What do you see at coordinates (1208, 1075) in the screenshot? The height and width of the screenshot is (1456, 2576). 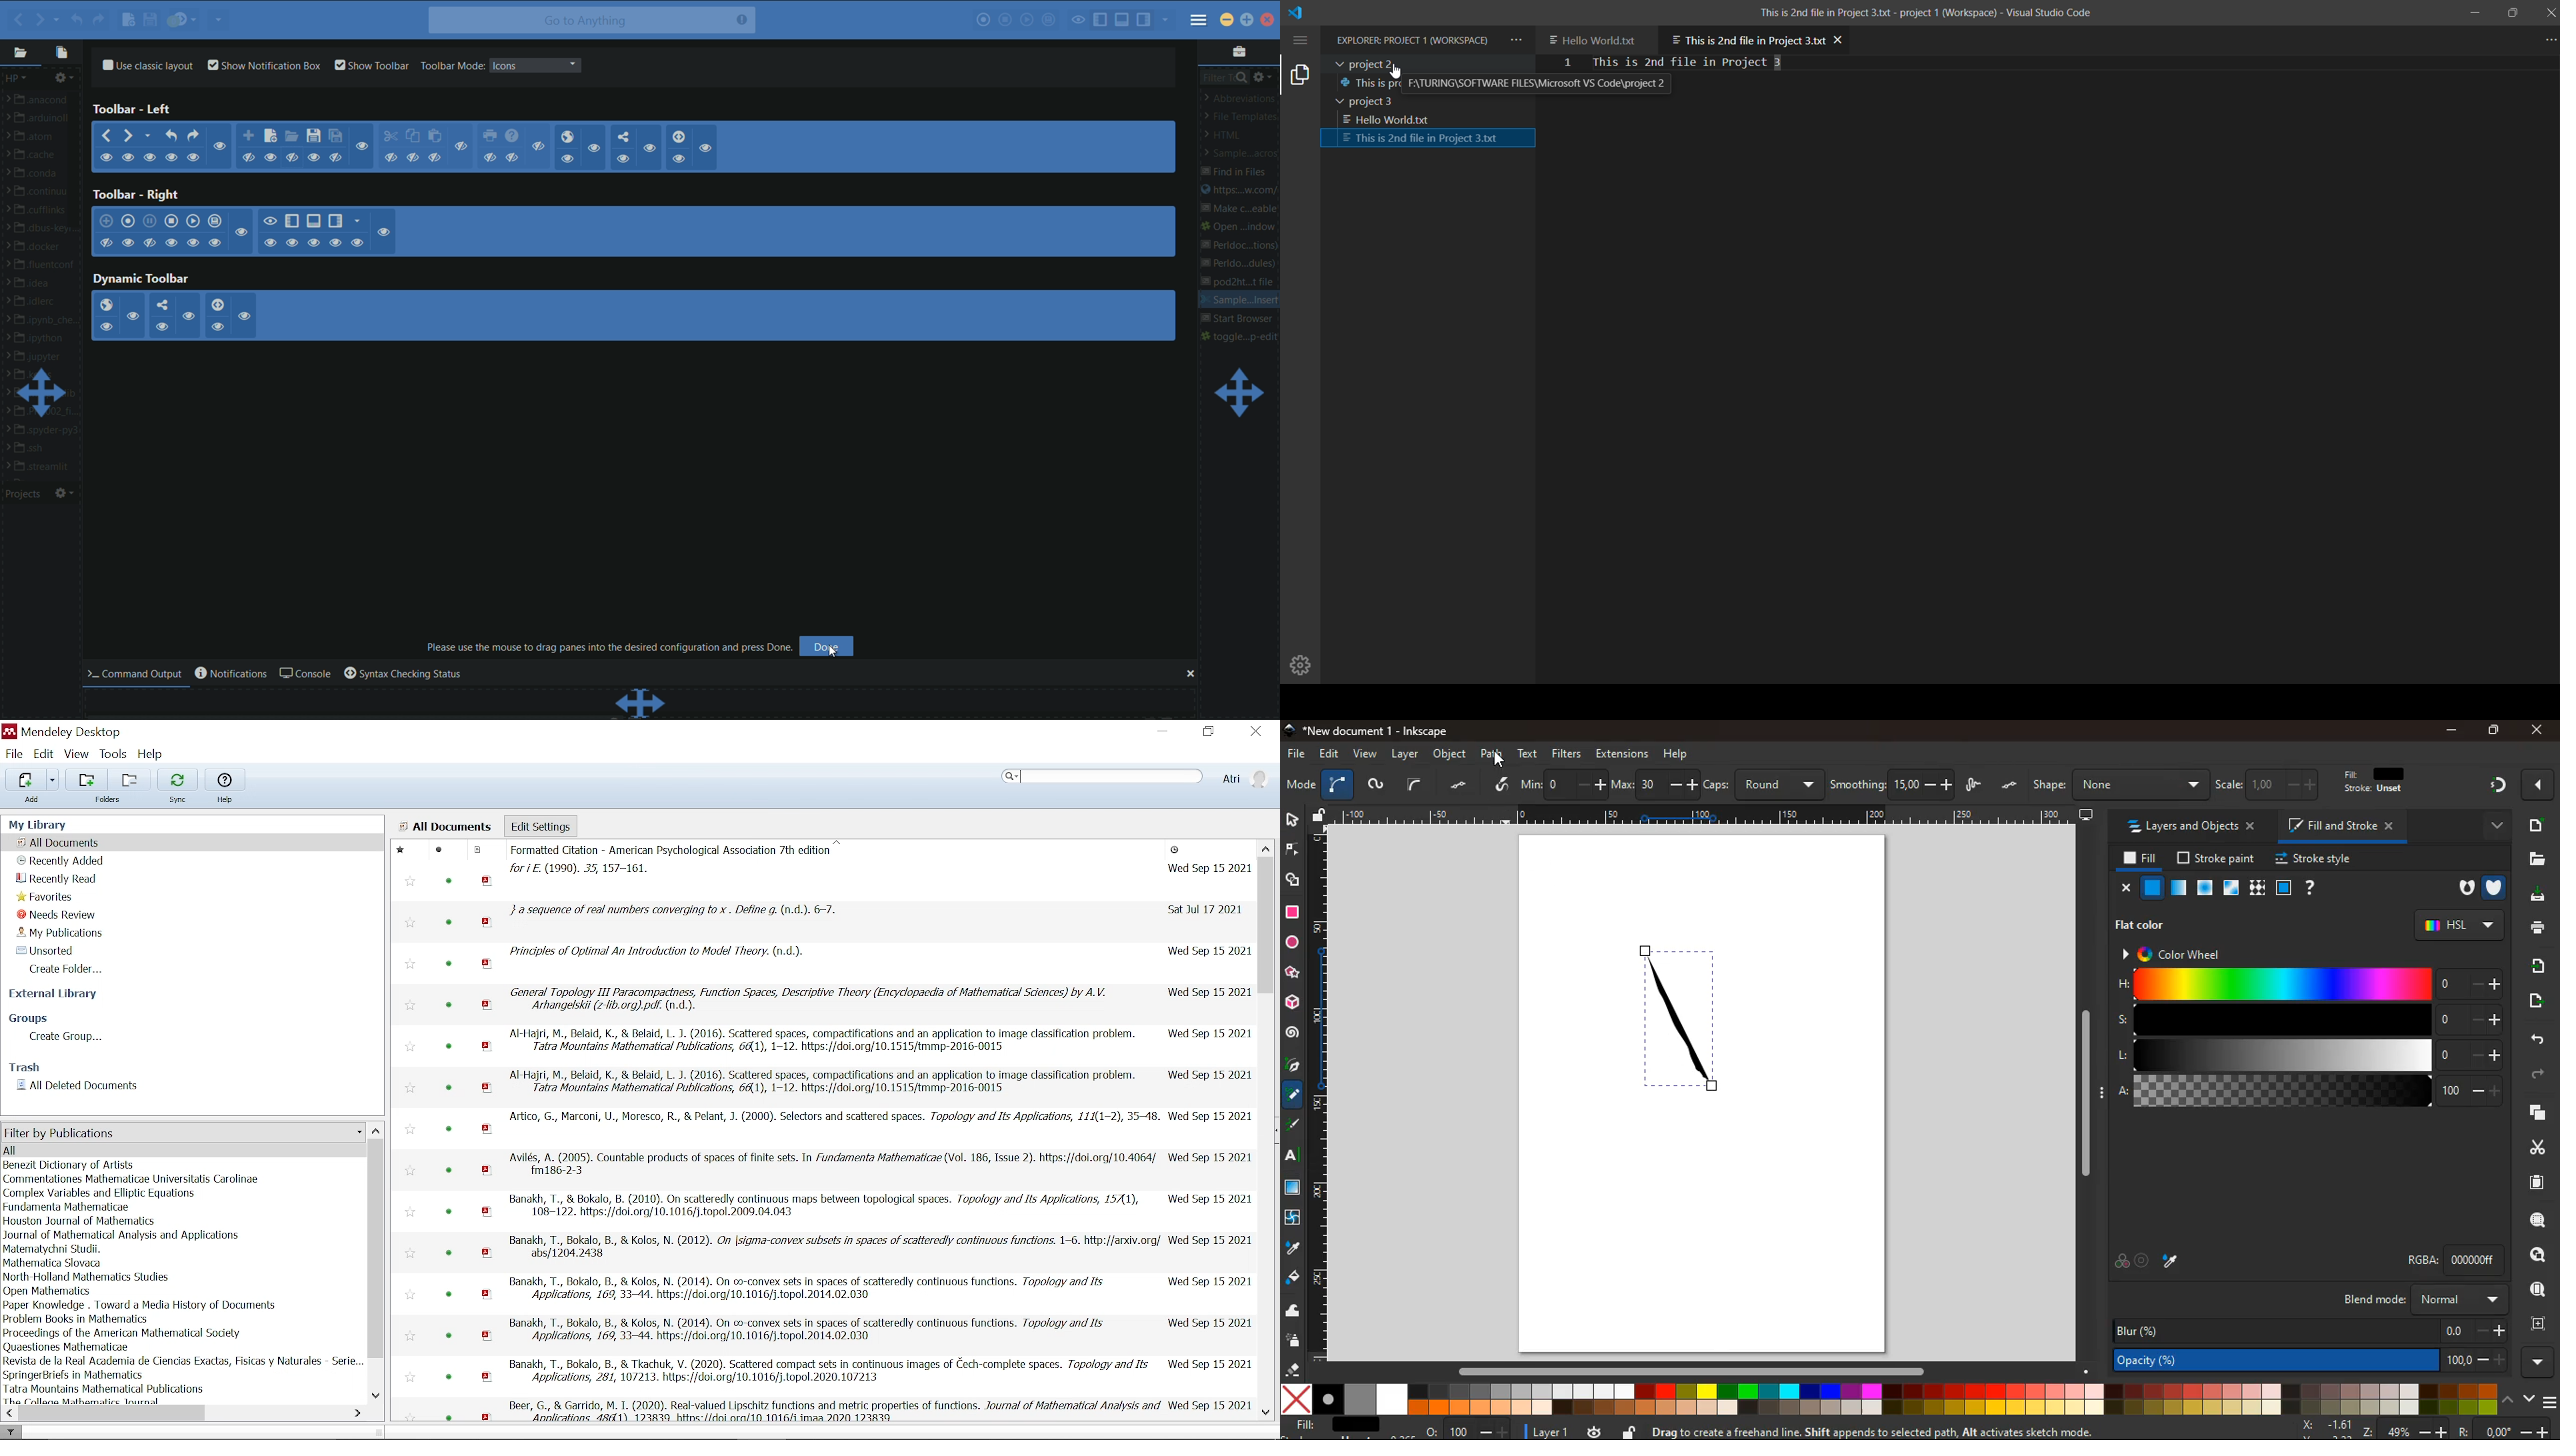 I see `date time` at bounding box center [1208, 1075].